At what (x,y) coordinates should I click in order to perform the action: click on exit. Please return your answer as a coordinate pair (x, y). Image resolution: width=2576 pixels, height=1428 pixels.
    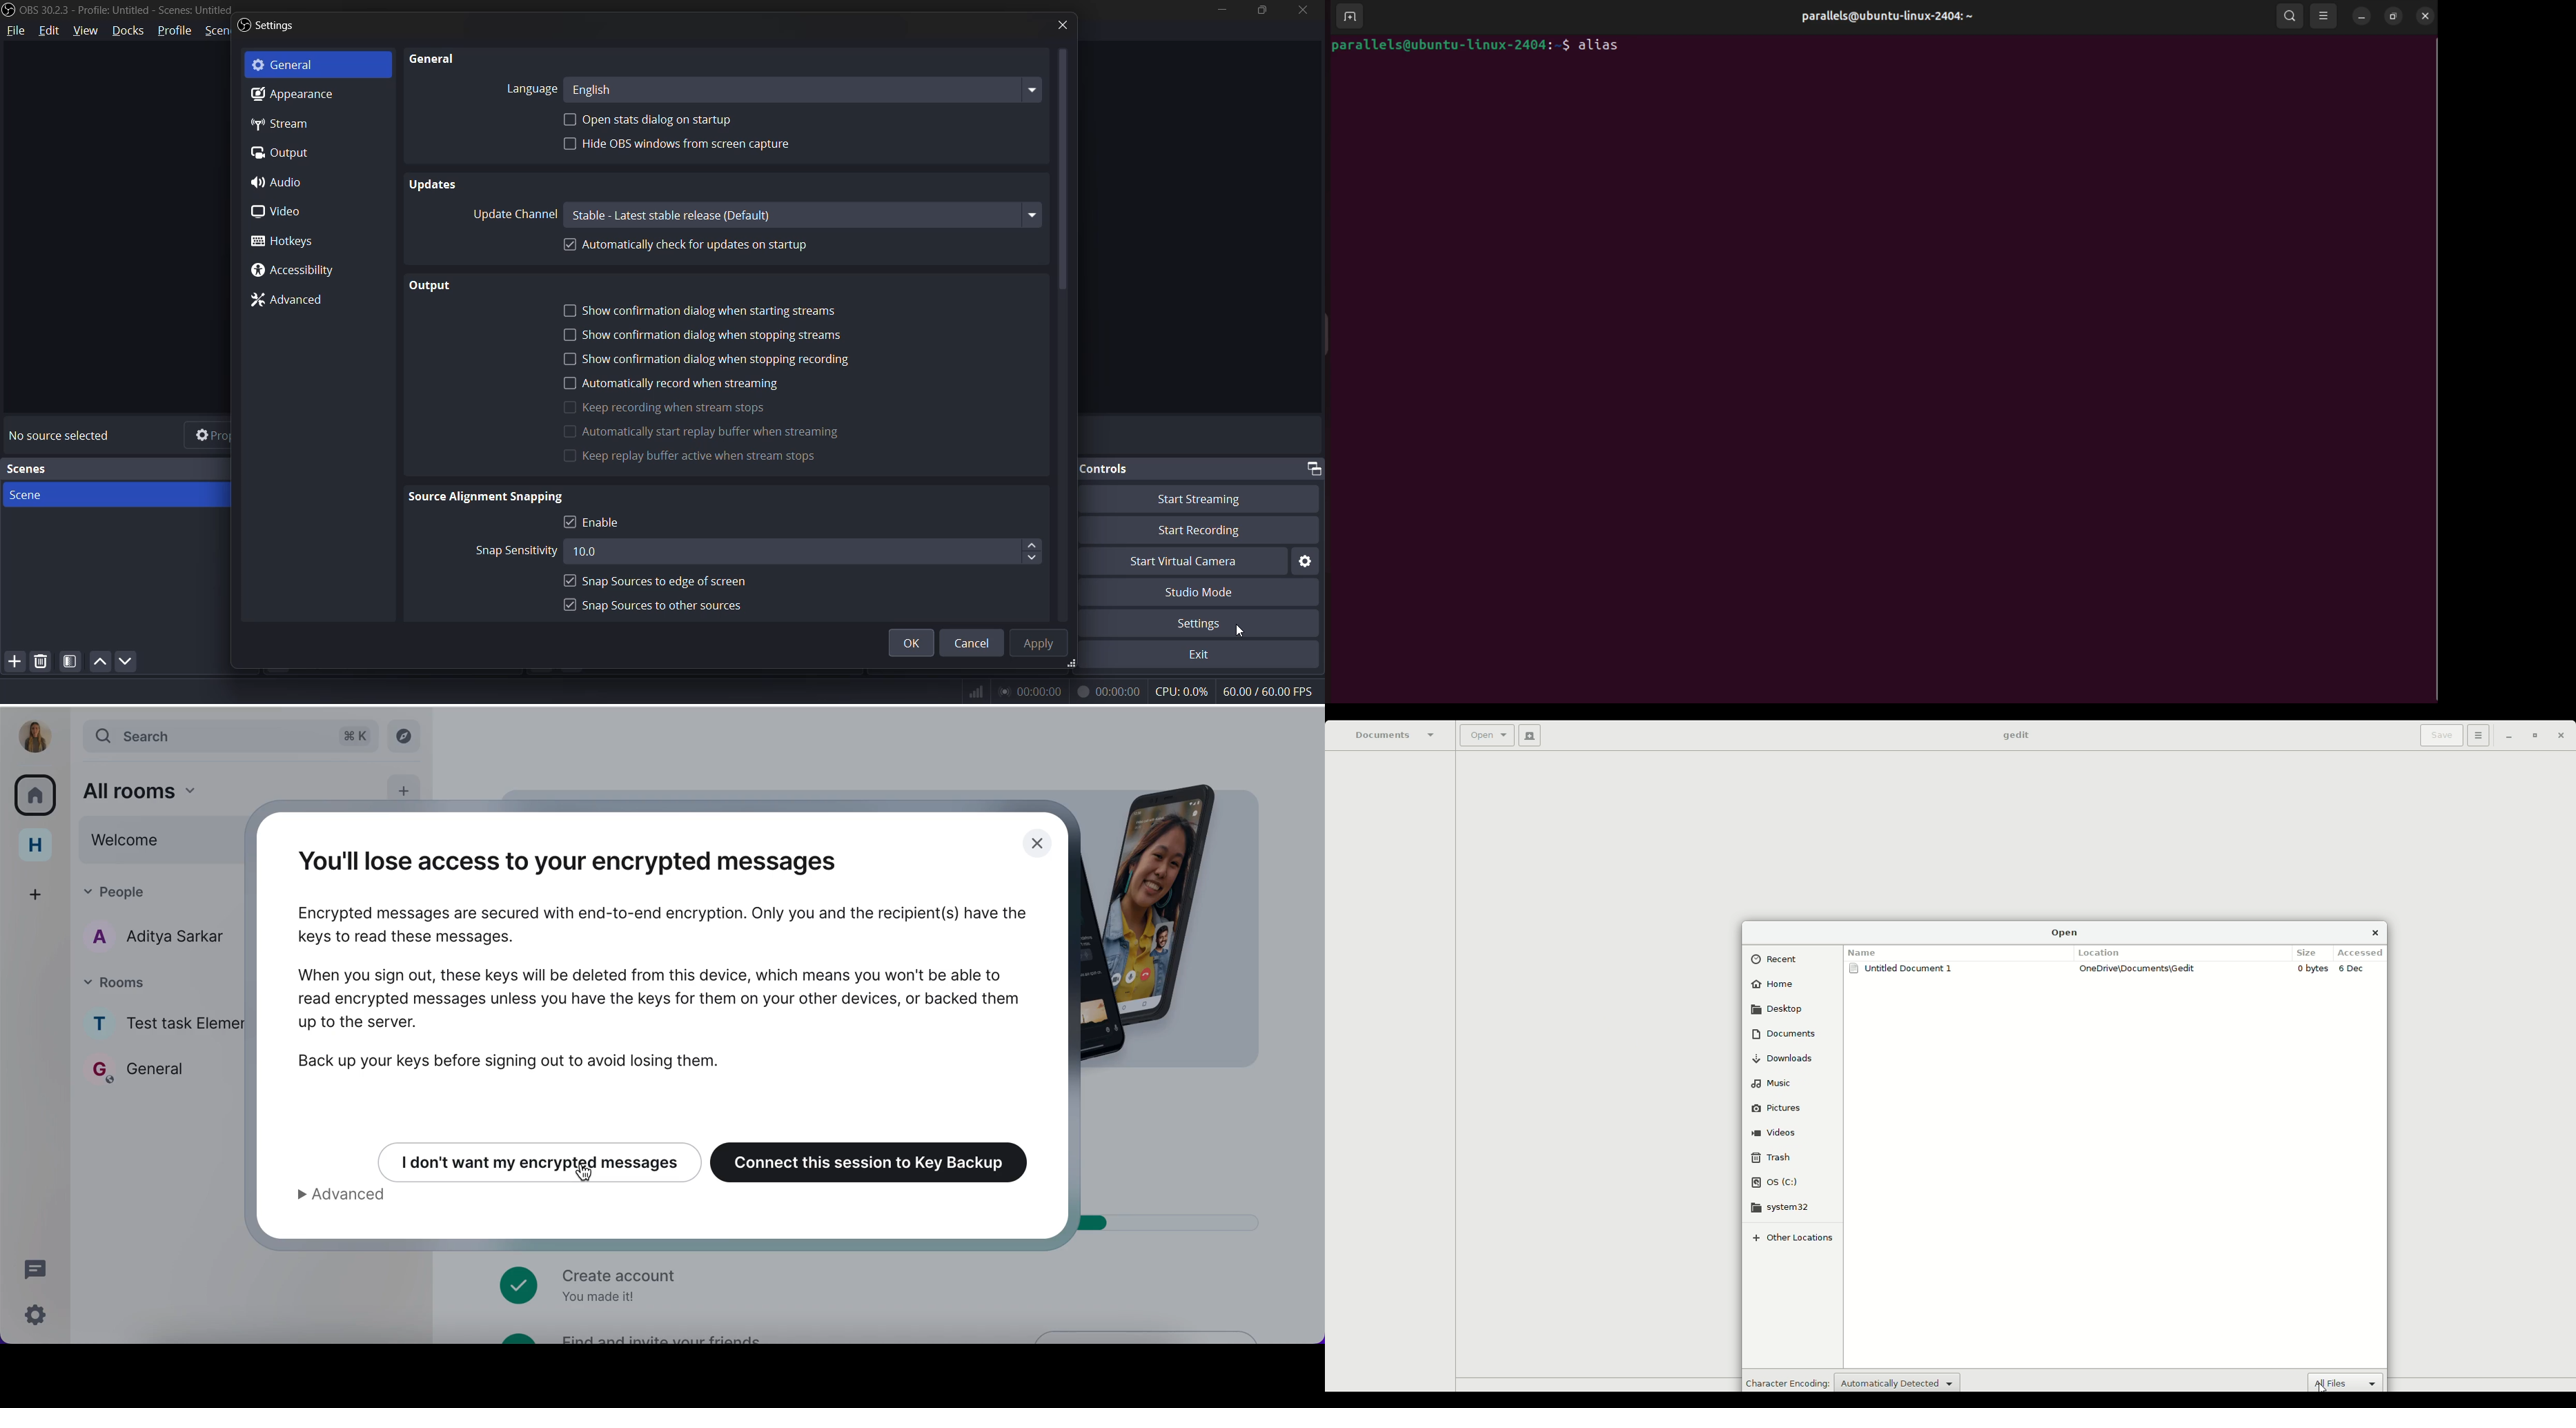
    Looking at the image, I should click on (1197, 654).